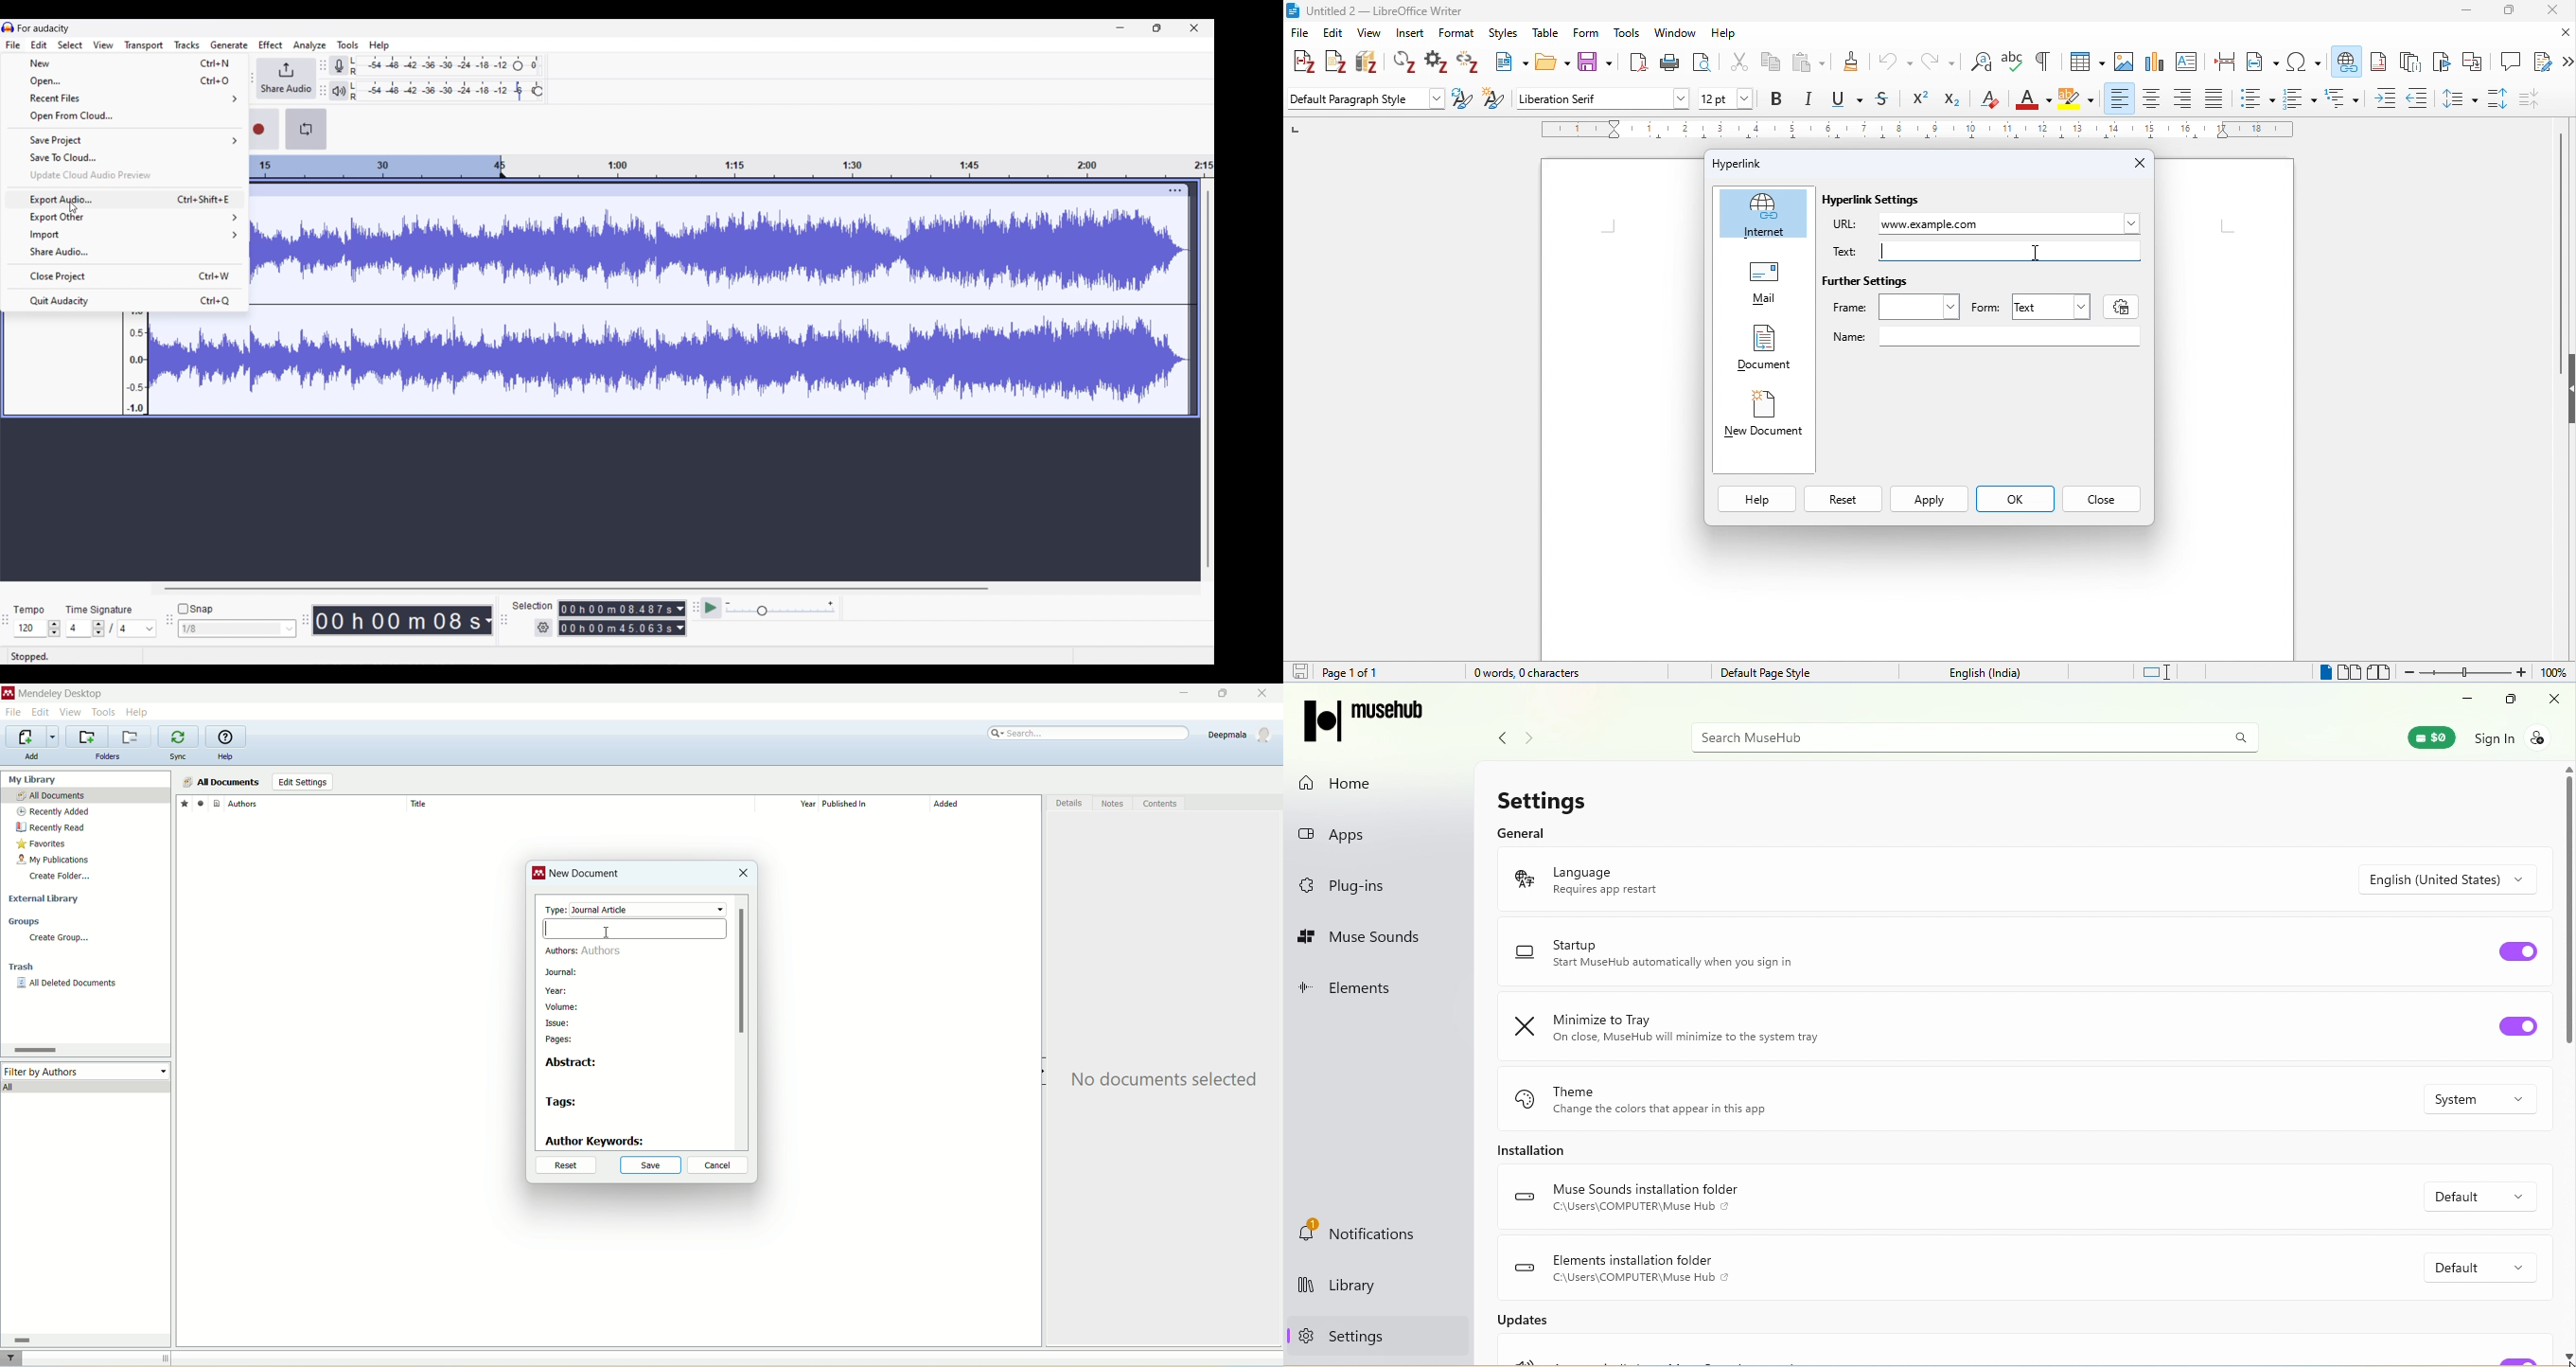  I want to click on print, so click(1667, 62).